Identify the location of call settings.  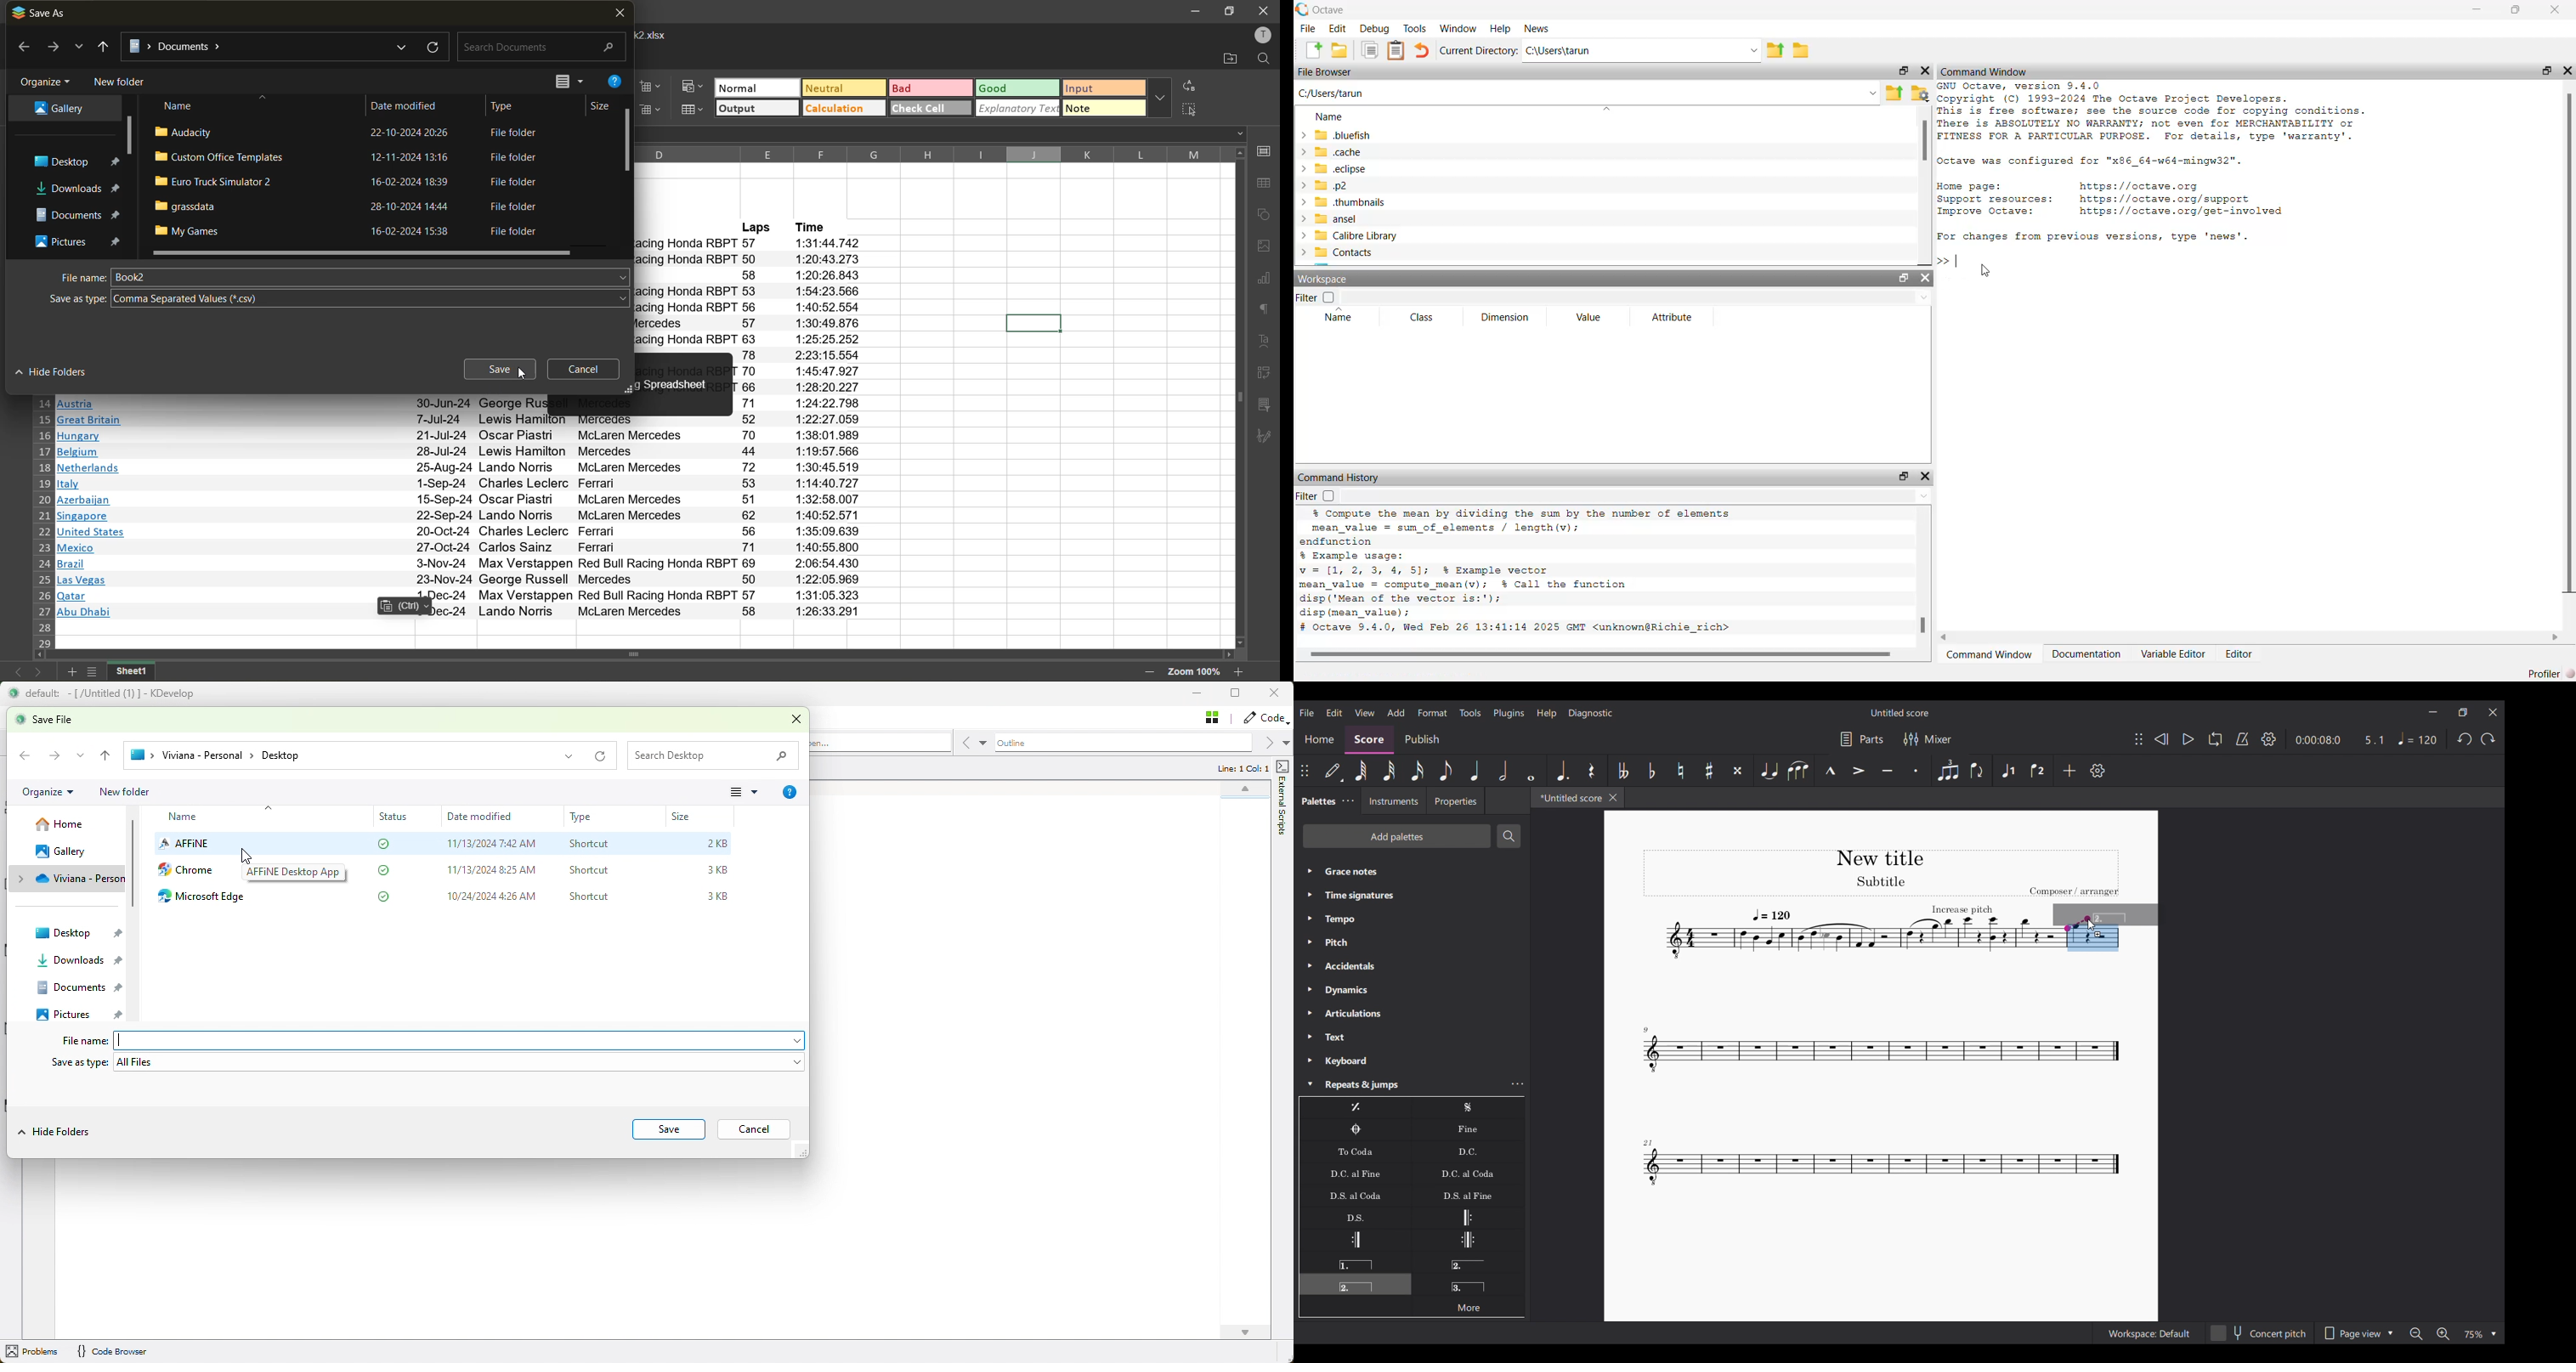
(1266, 152).